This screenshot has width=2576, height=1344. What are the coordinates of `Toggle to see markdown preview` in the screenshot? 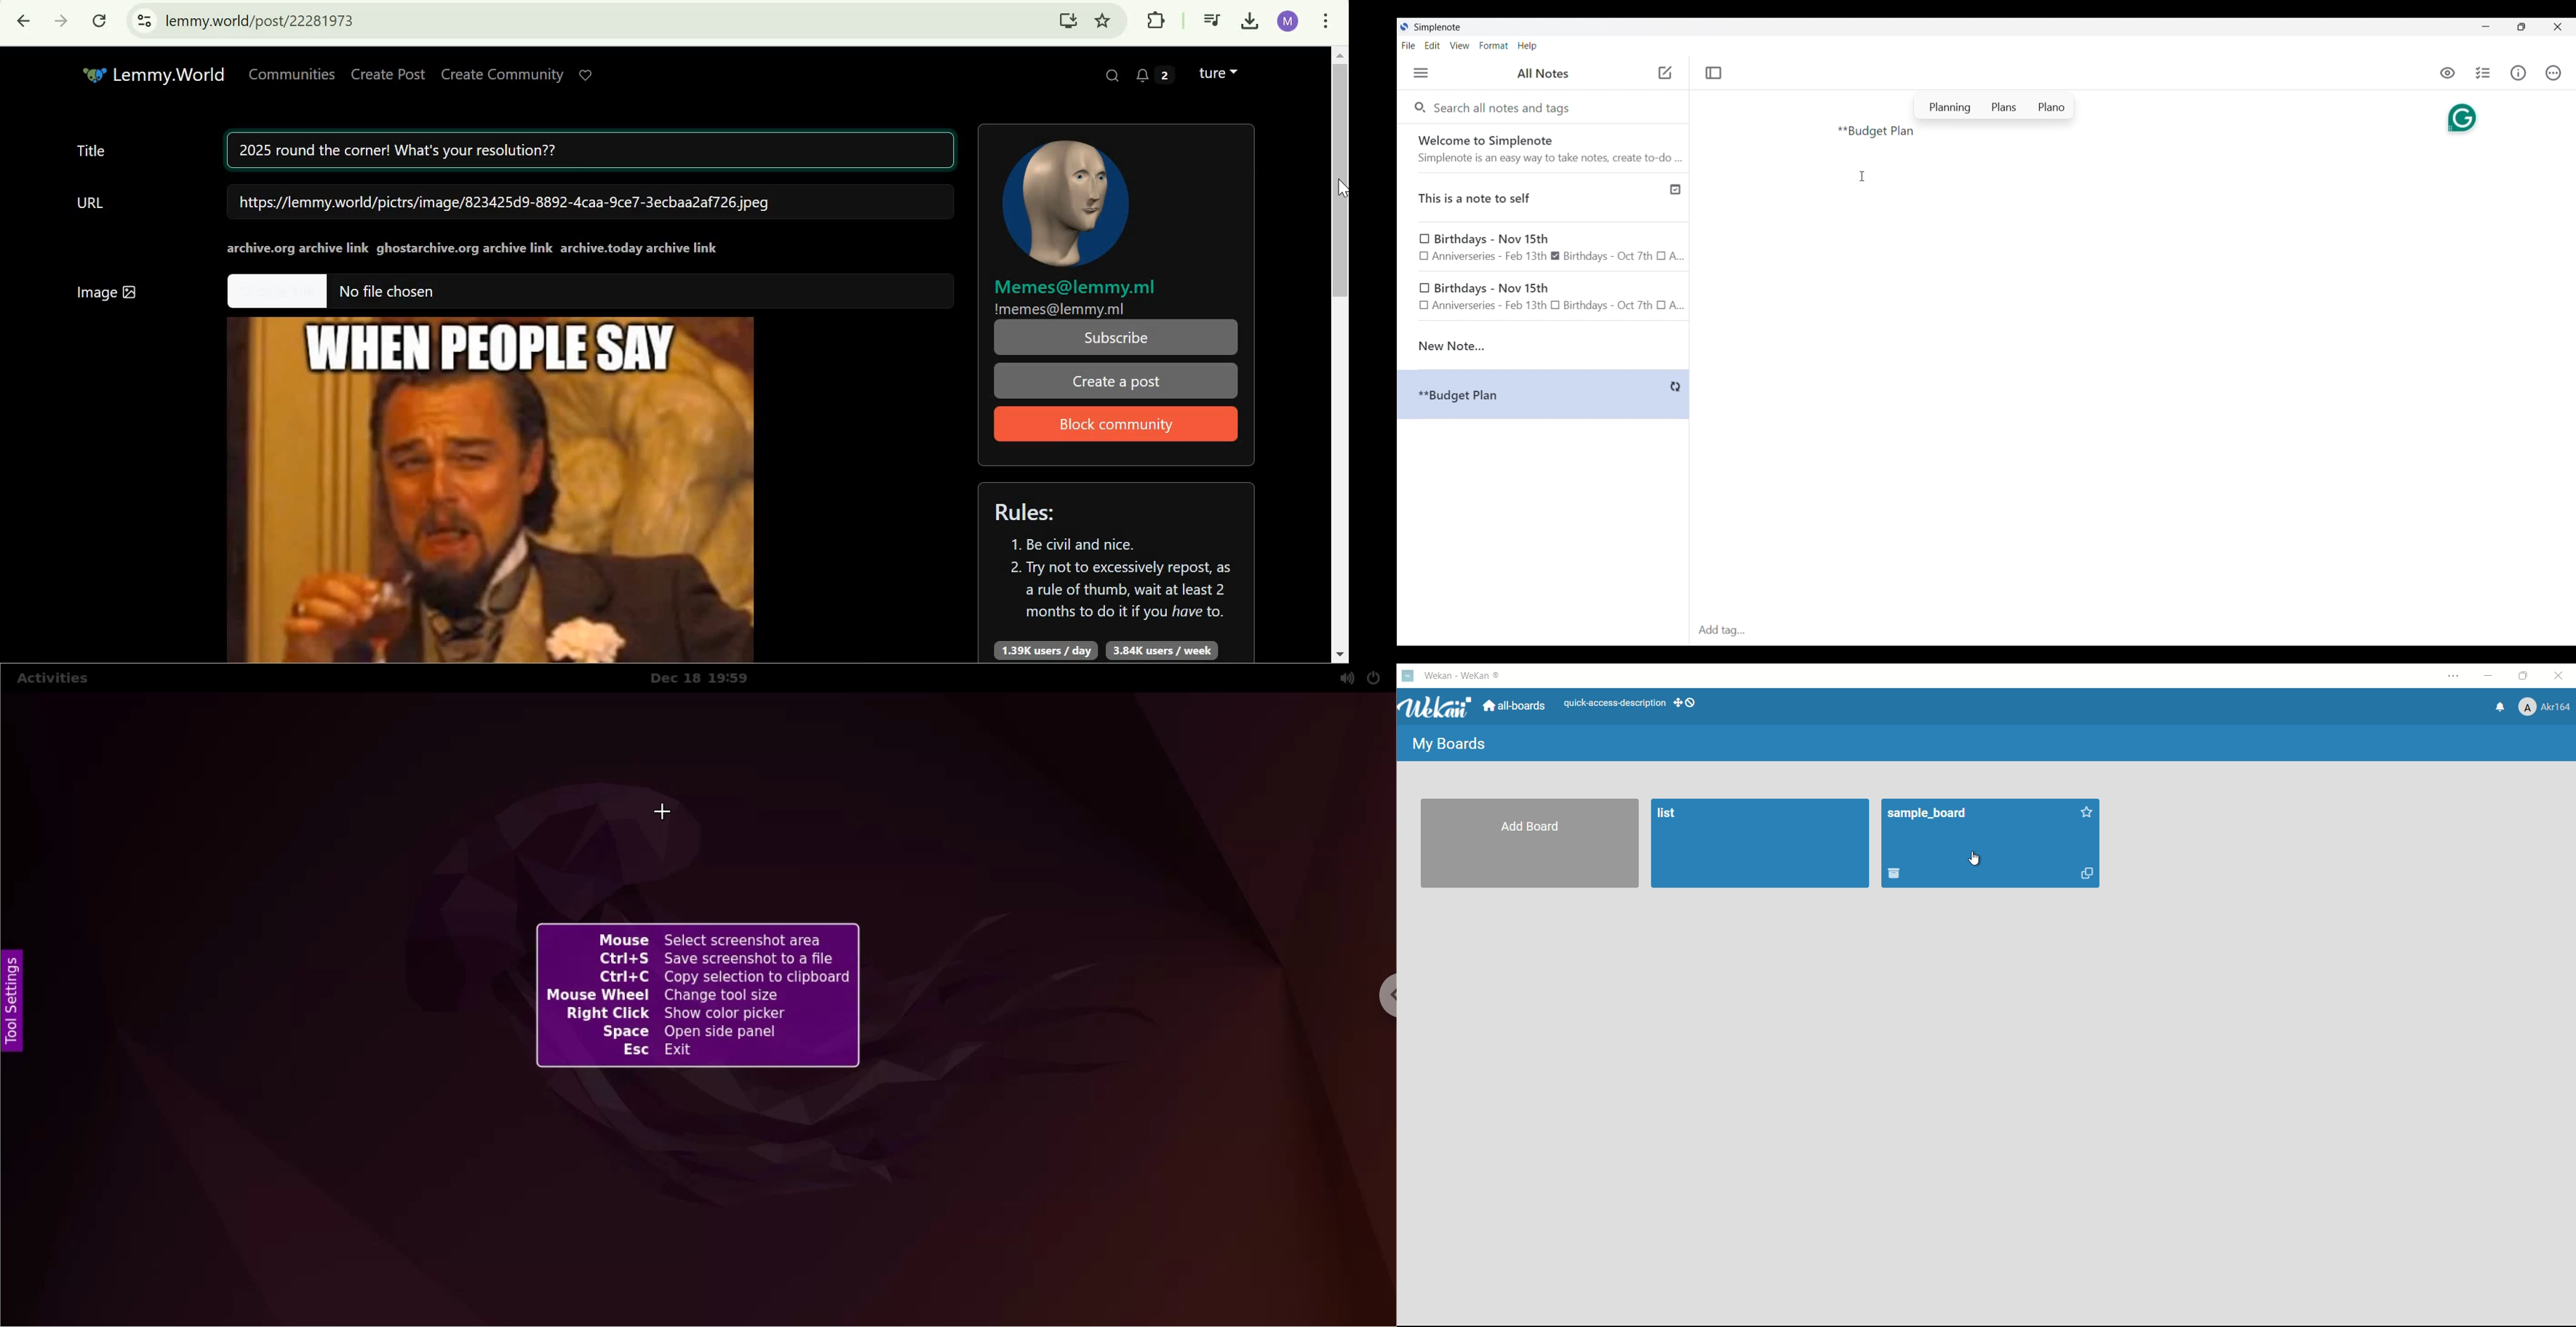 It's located at (2448, 73).